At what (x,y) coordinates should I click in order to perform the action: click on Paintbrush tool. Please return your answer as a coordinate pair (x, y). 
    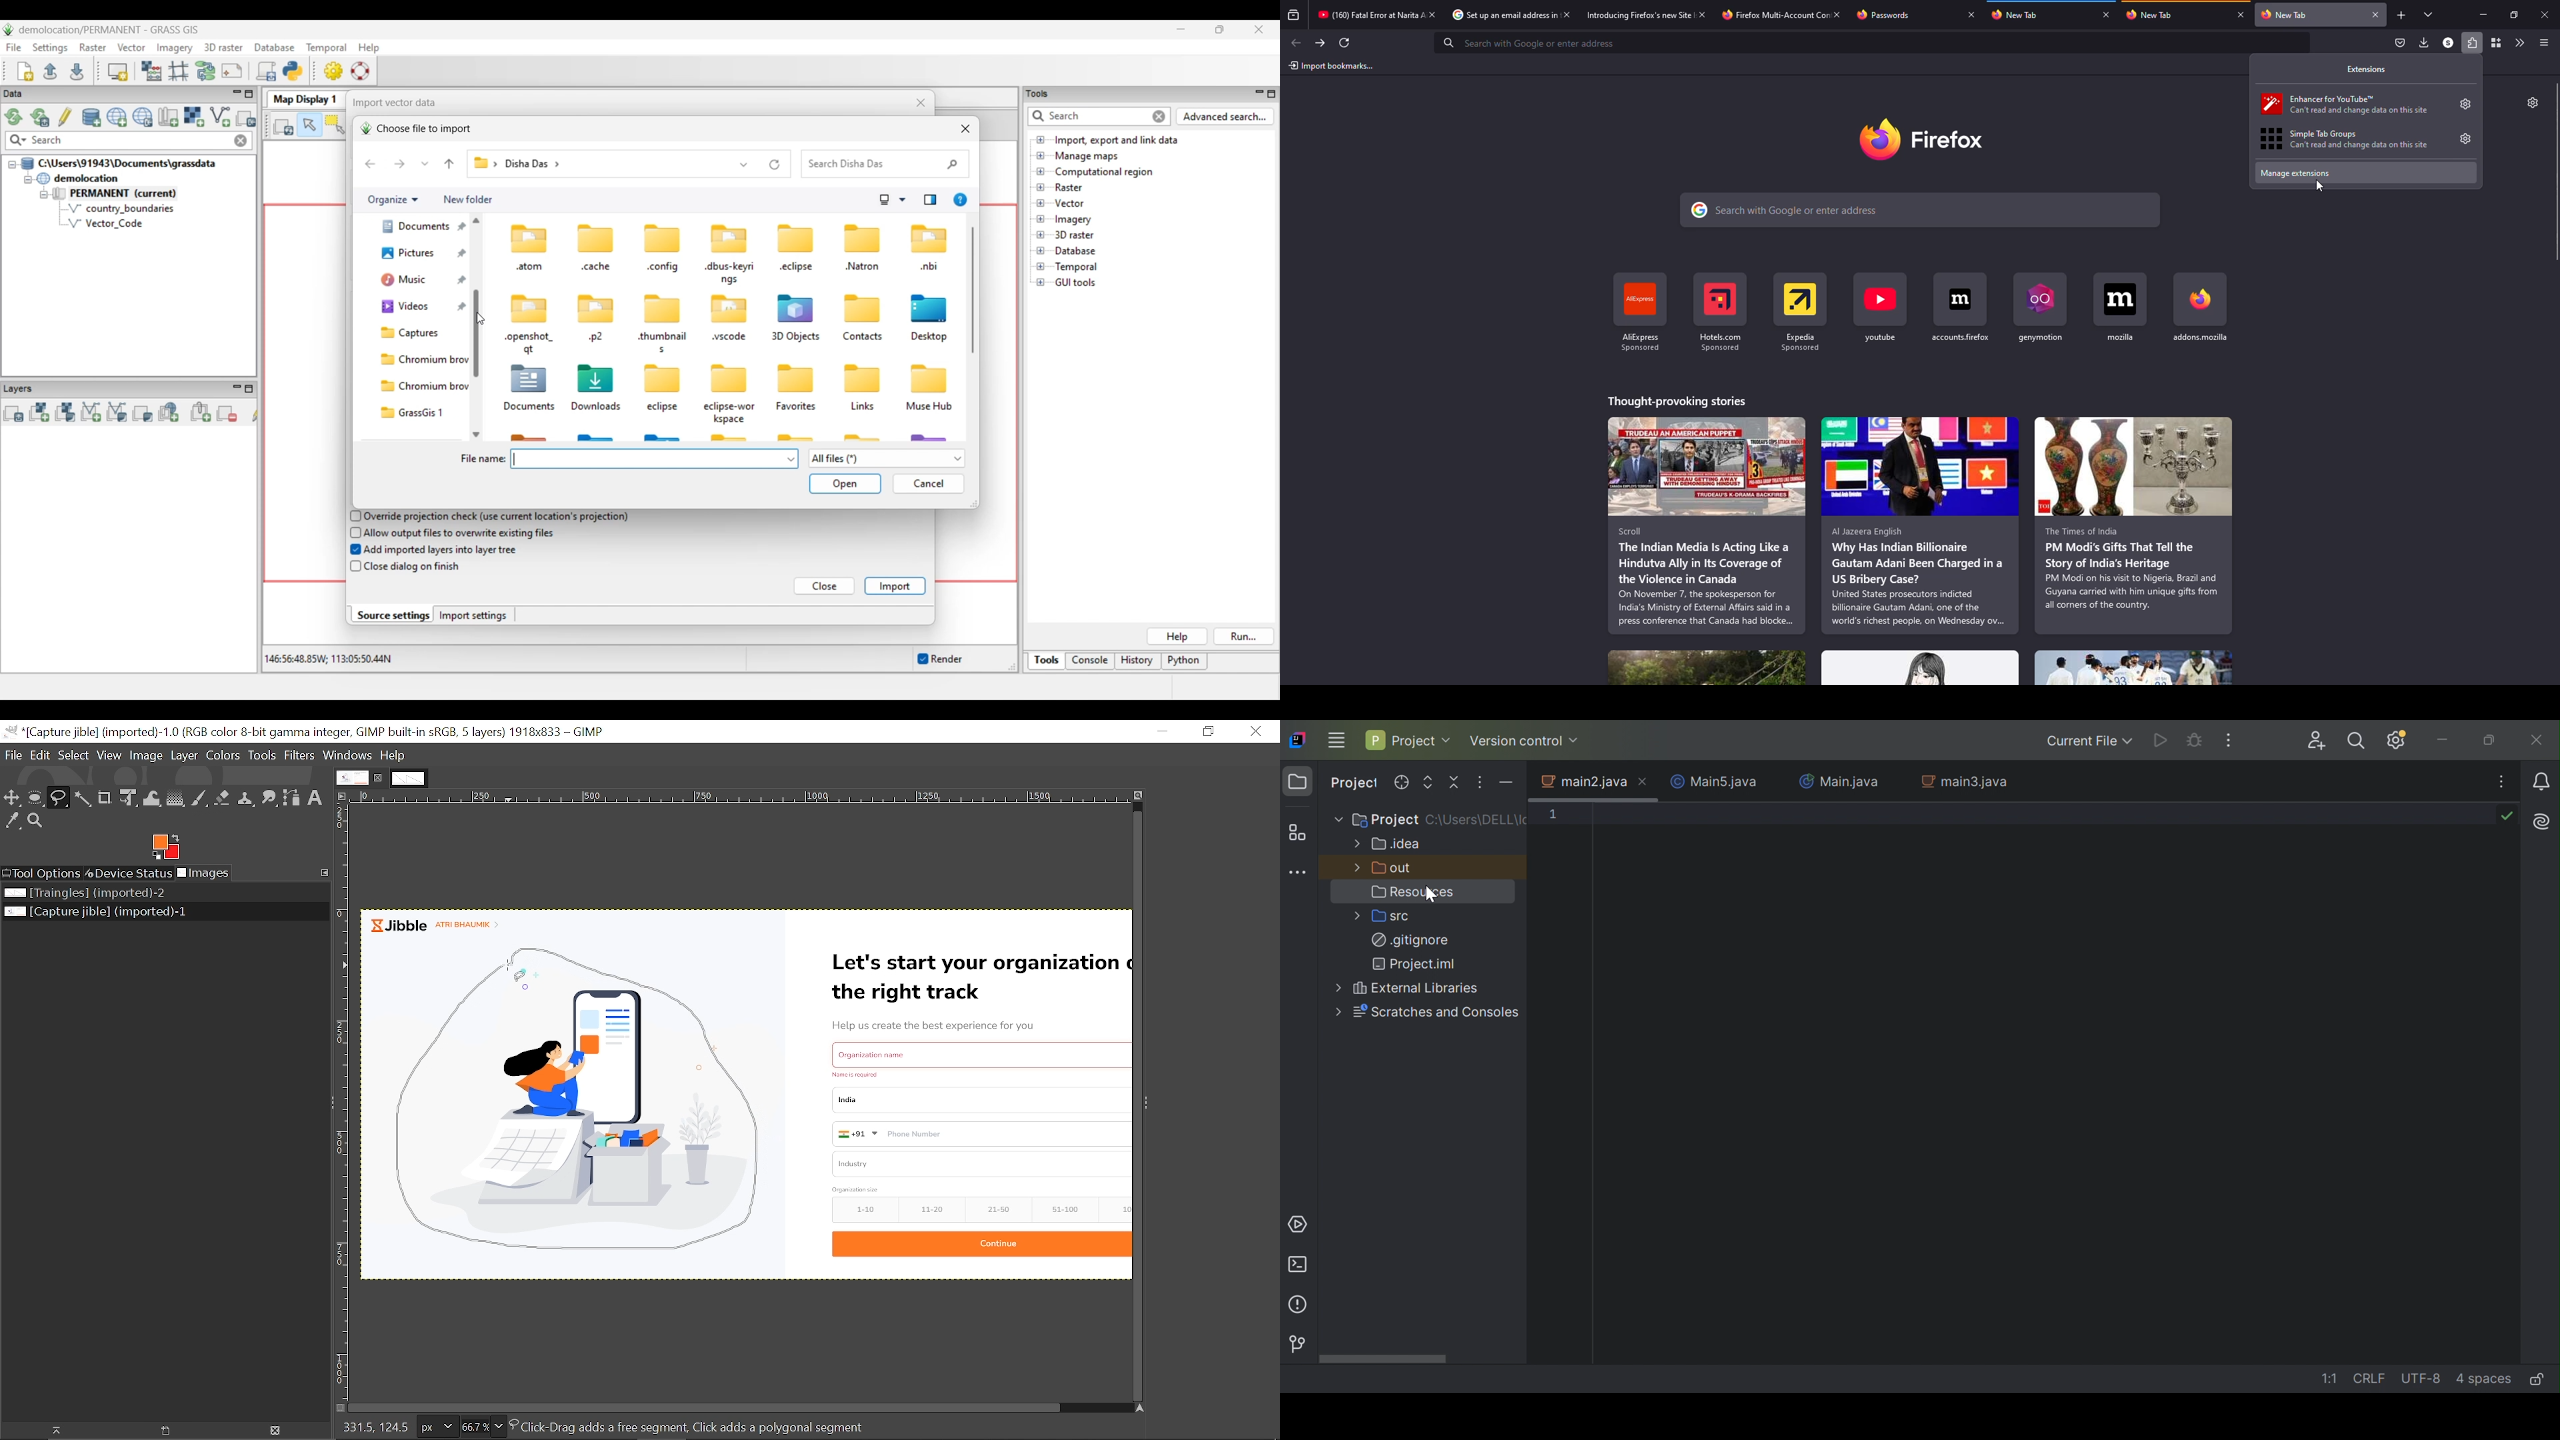
    Looking at the image, I should click on (200, 798).